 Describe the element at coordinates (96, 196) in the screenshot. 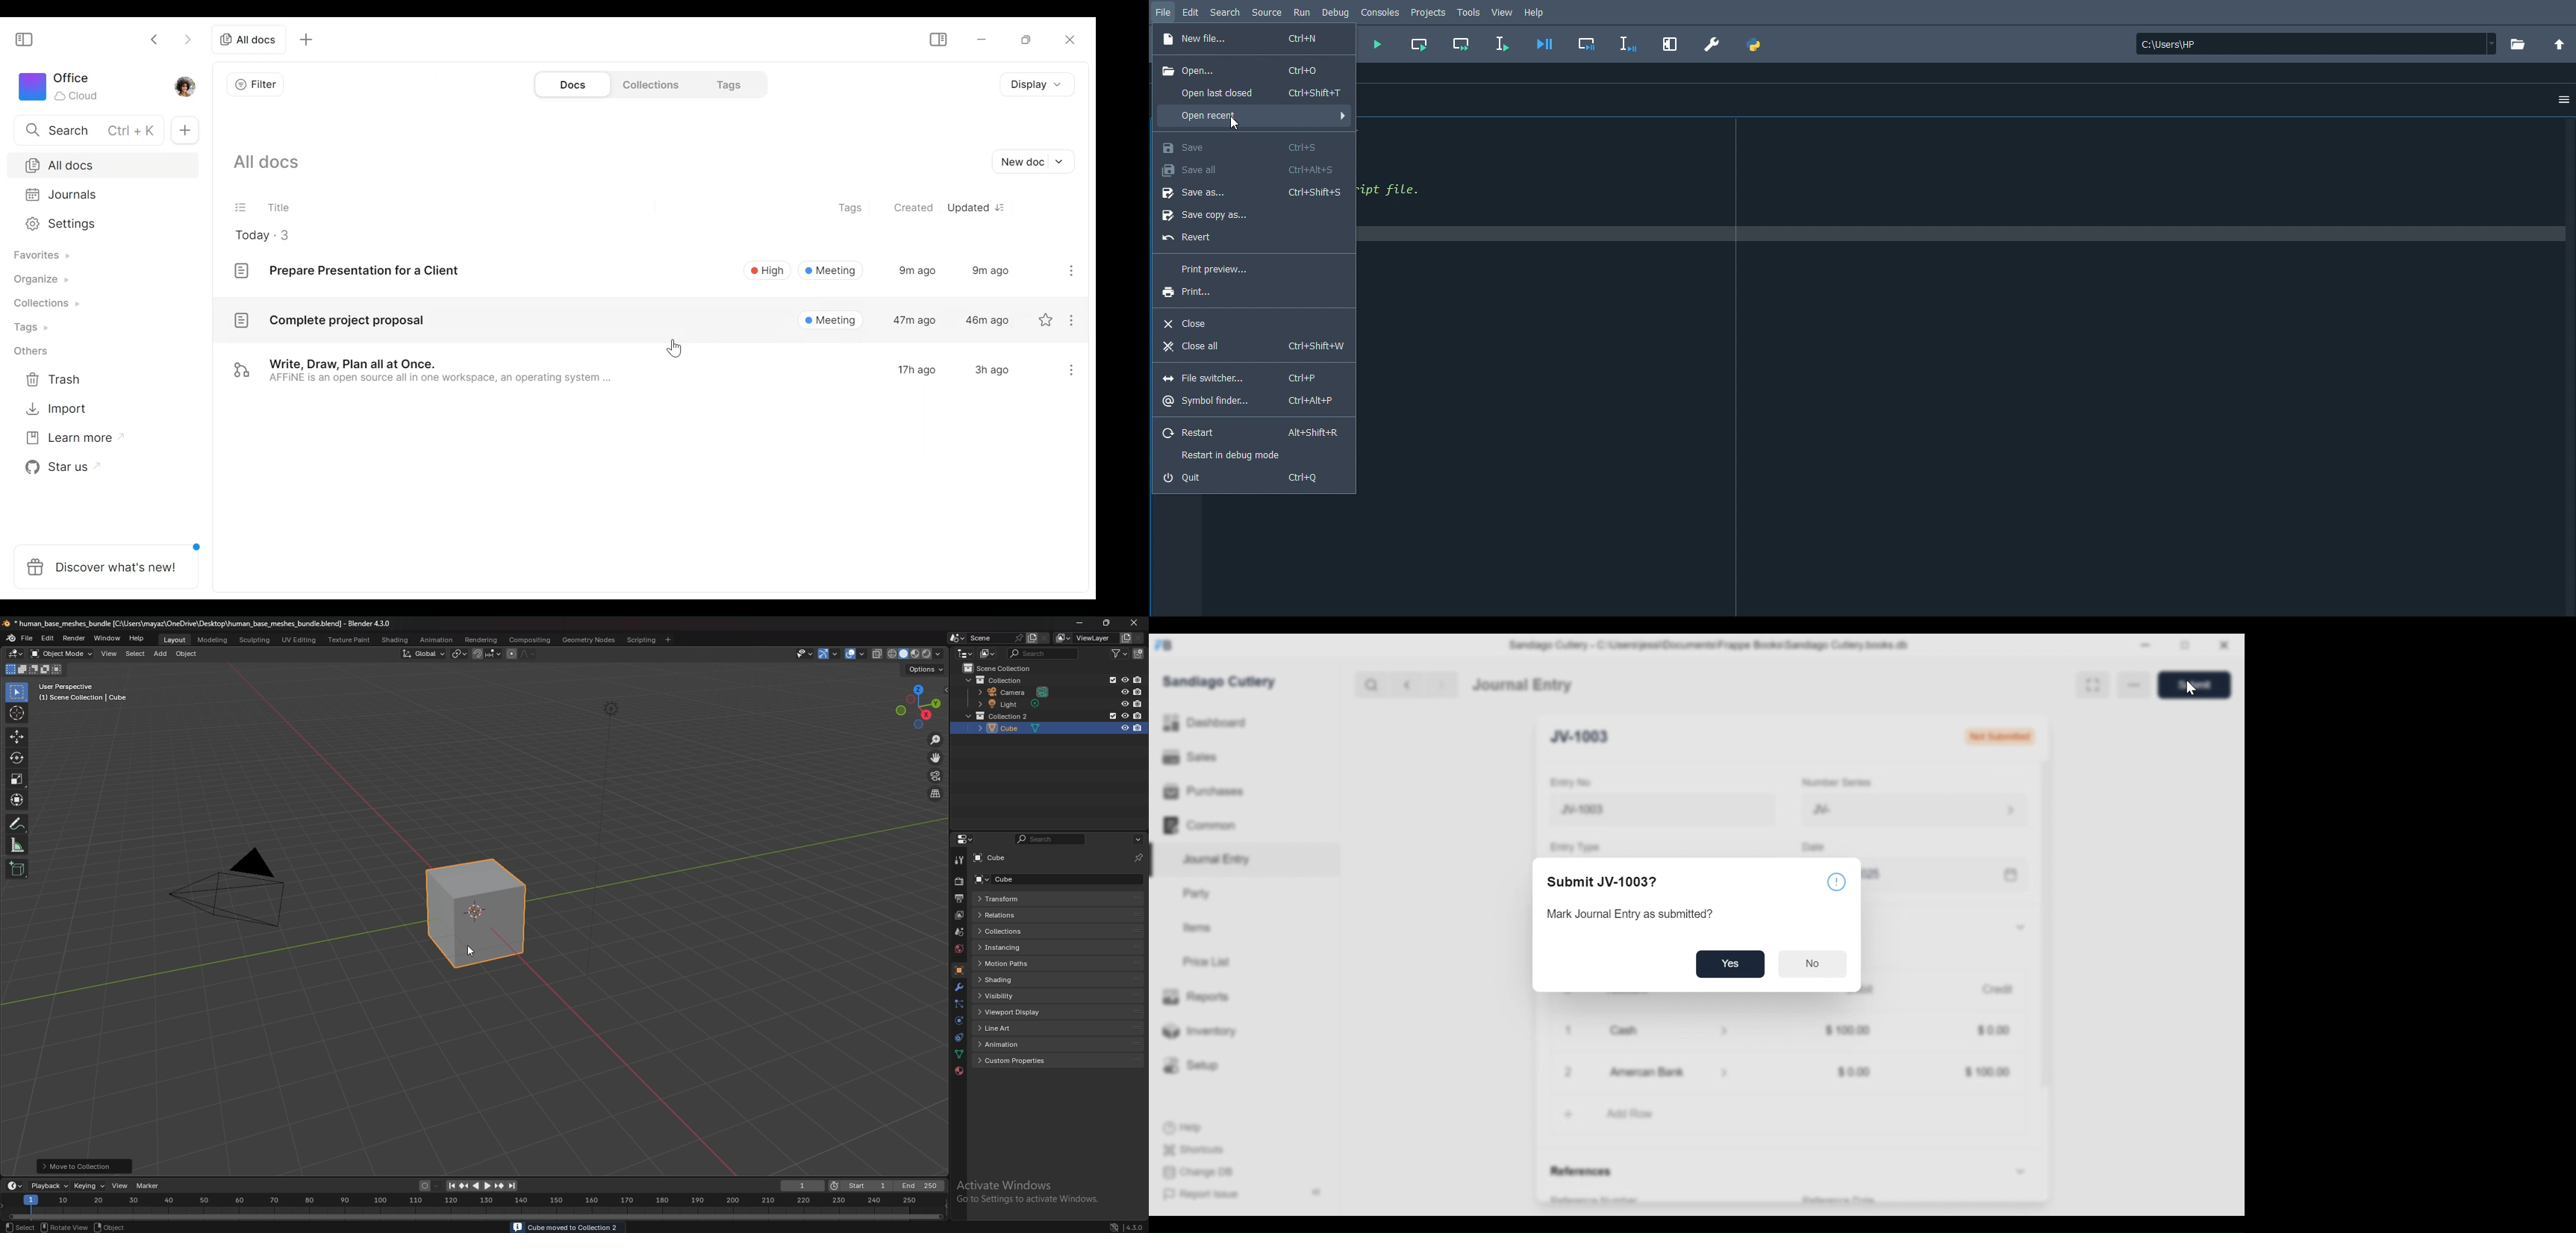

I see `Journal` at that location.